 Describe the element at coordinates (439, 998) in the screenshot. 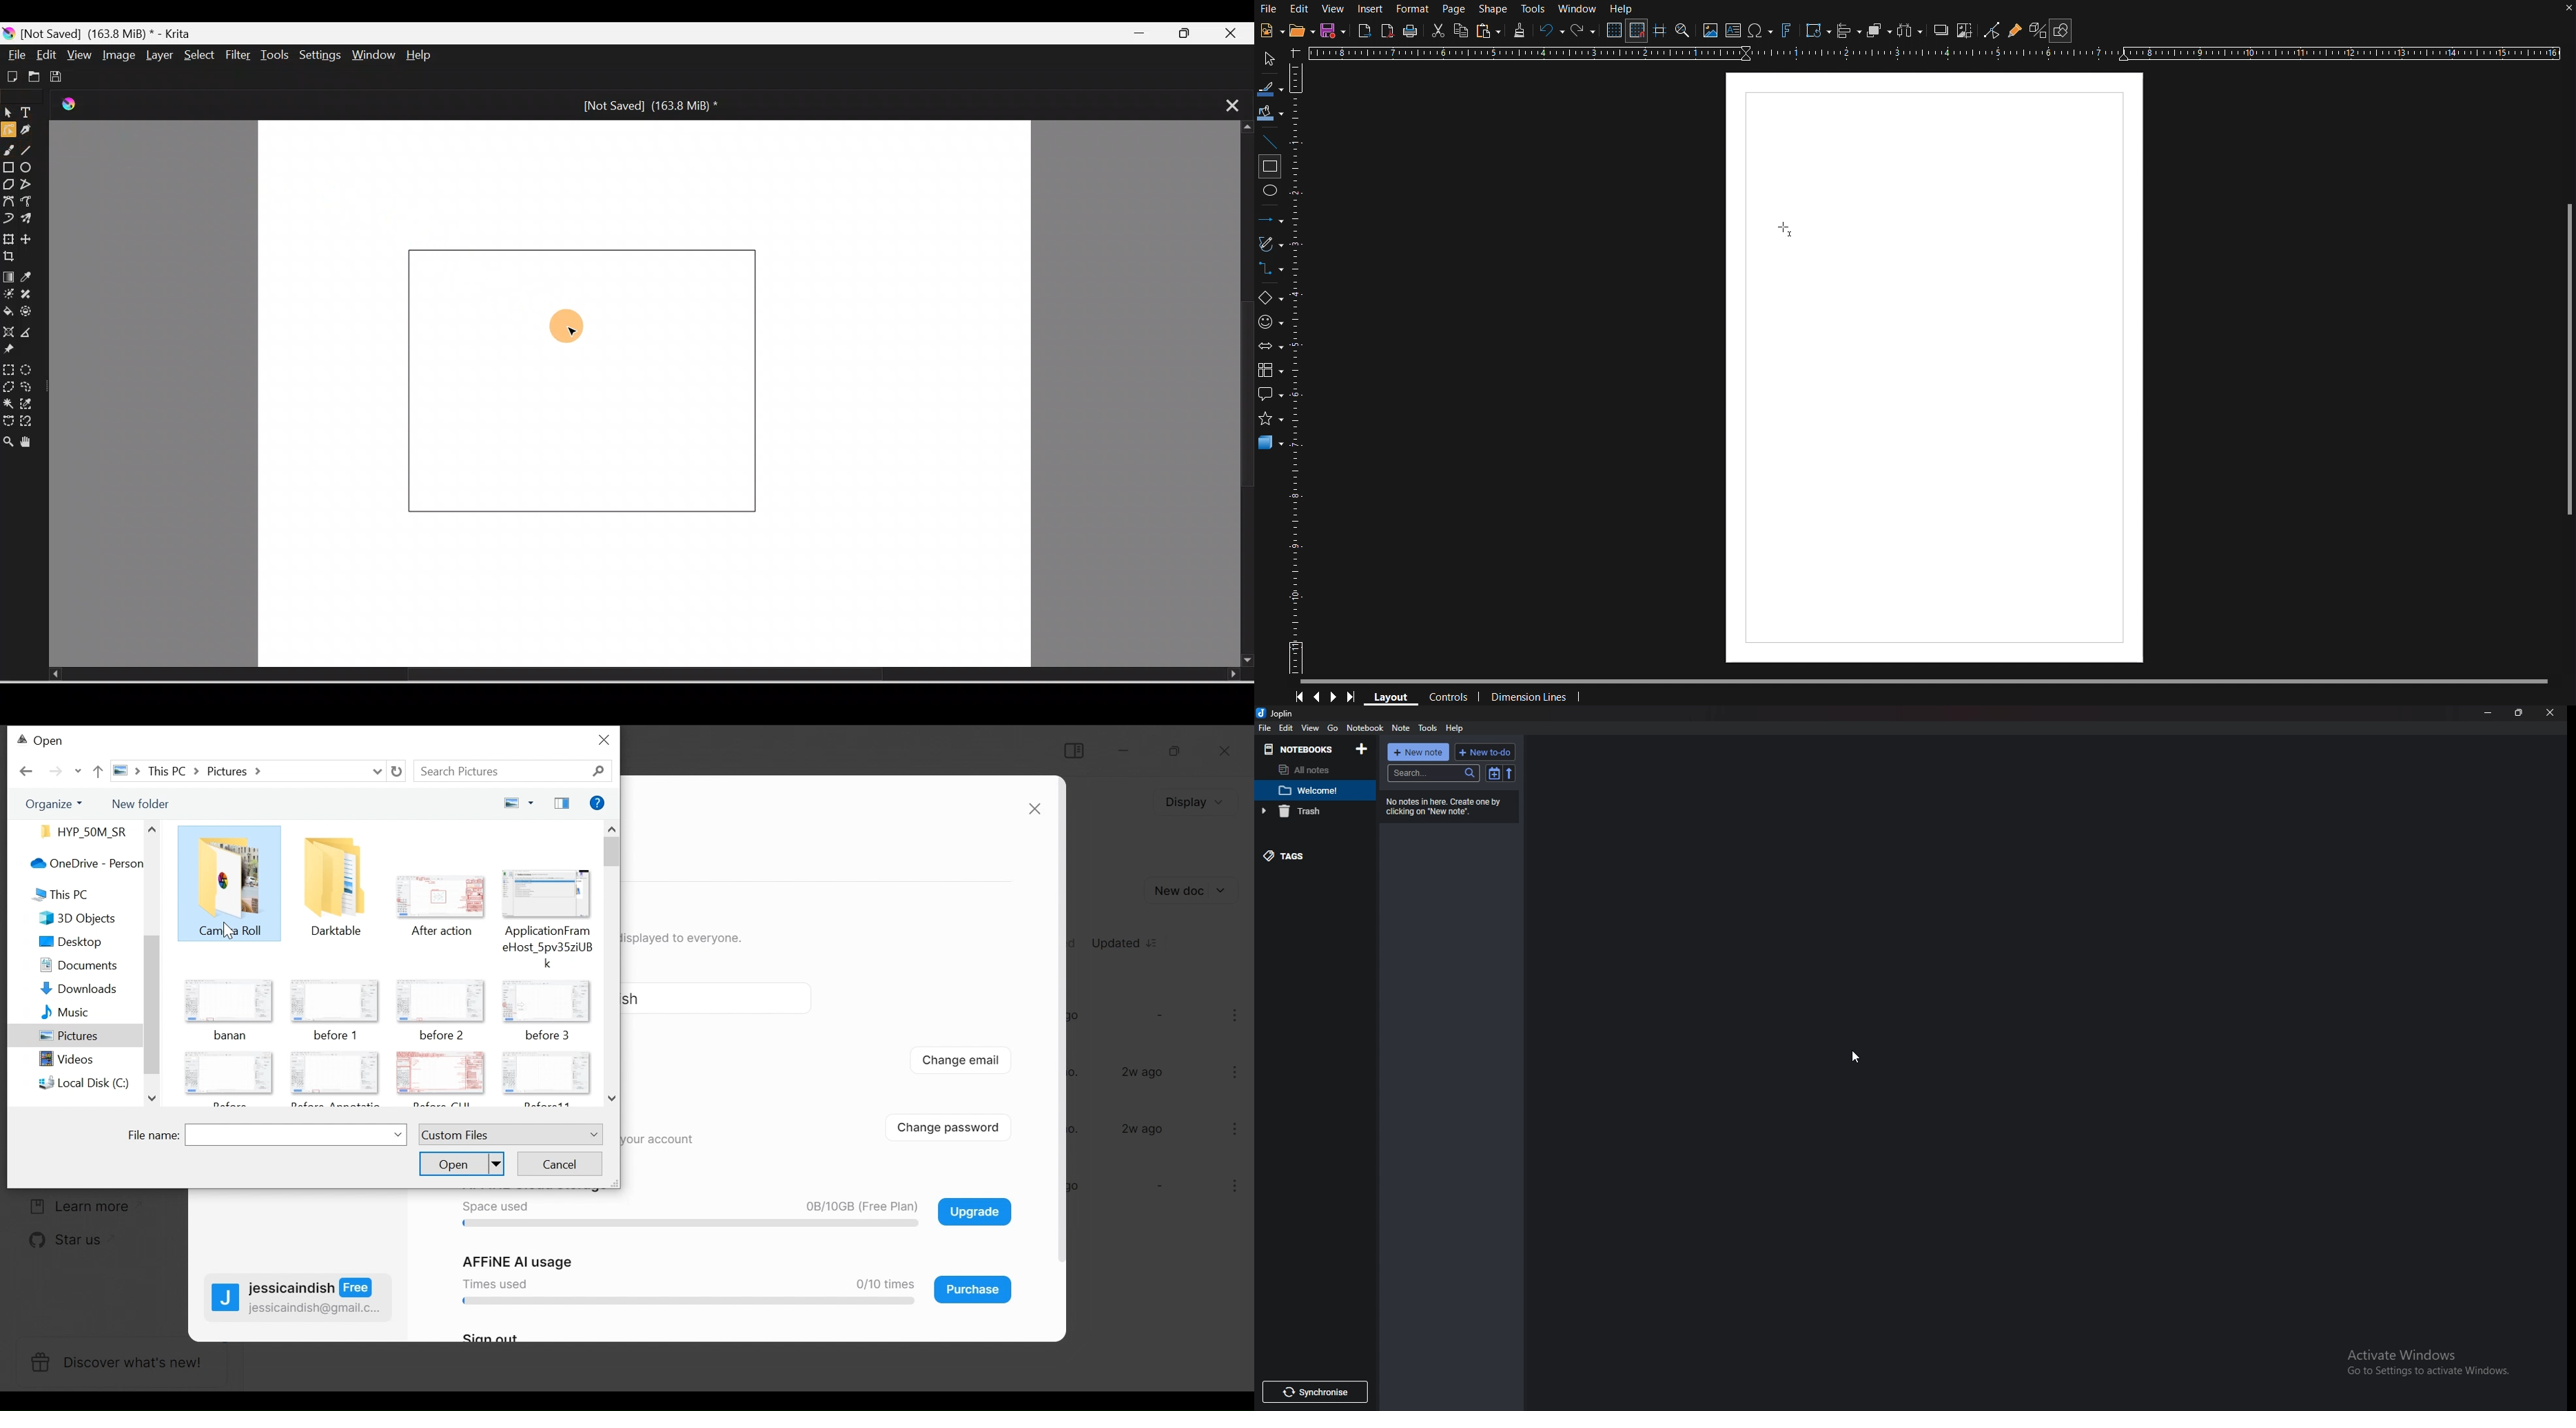

I see `icon` at that location.